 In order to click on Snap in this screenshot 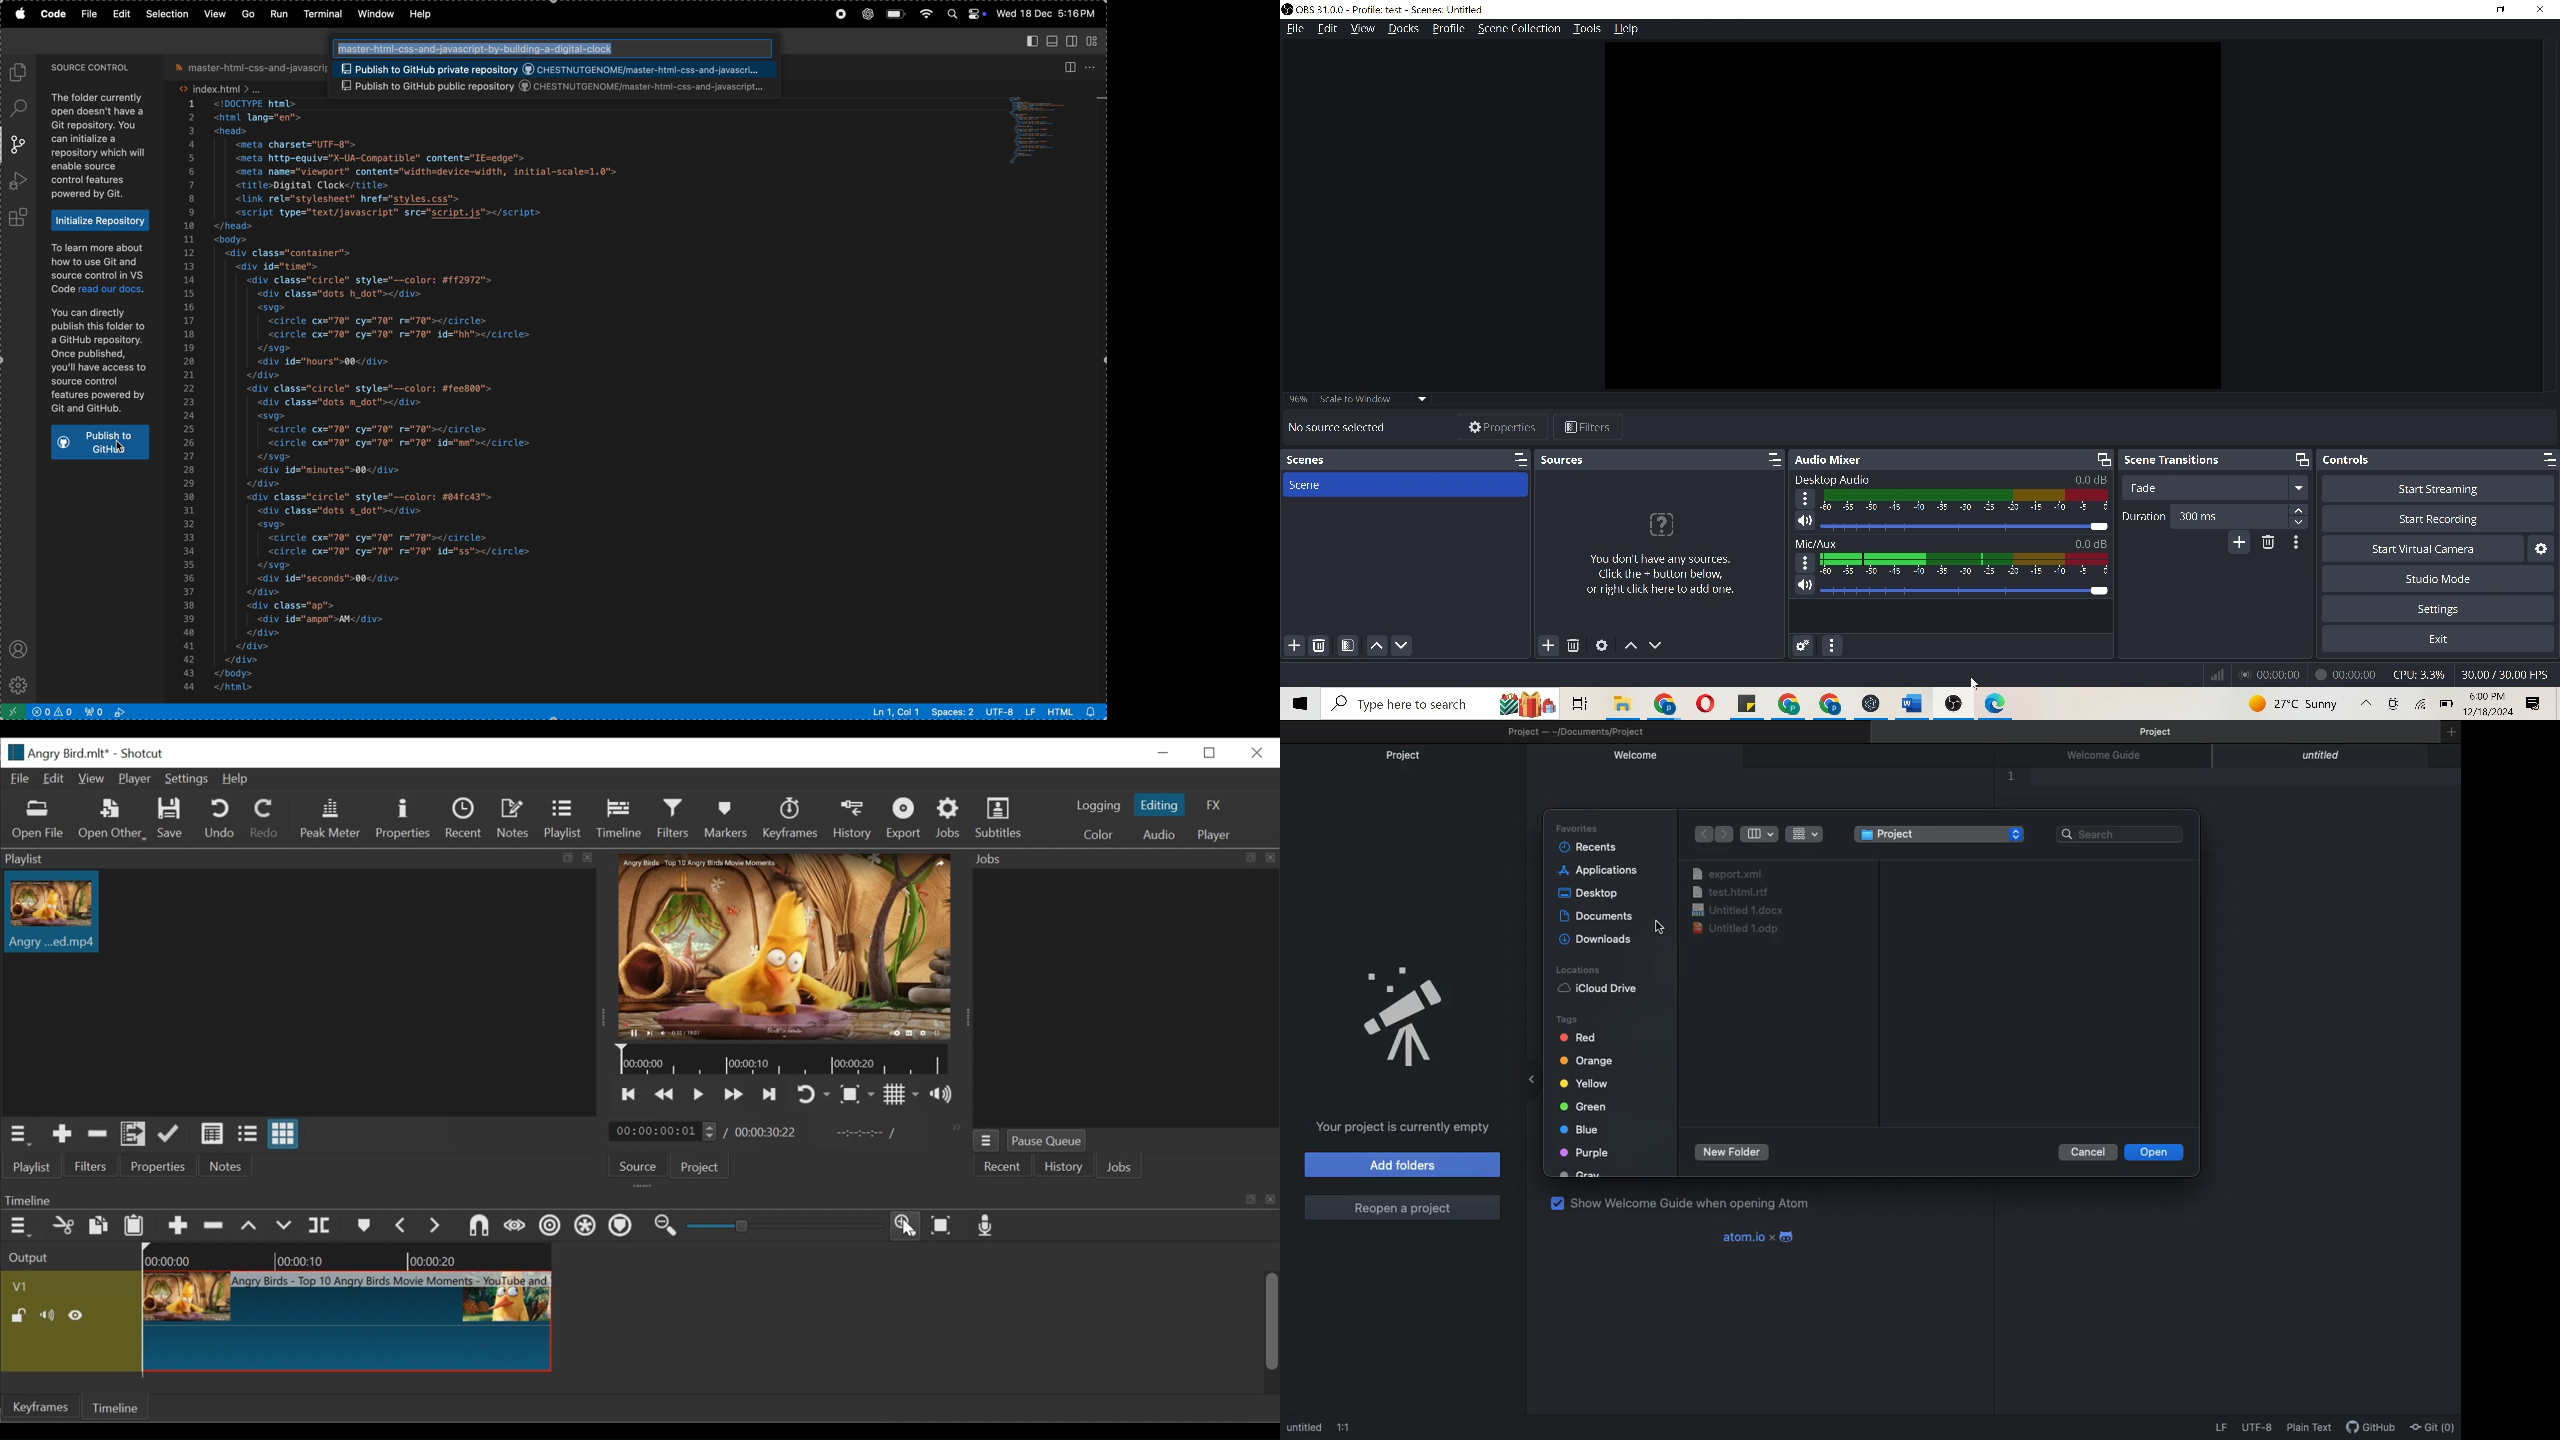, I will do `click(478, 1227)`.